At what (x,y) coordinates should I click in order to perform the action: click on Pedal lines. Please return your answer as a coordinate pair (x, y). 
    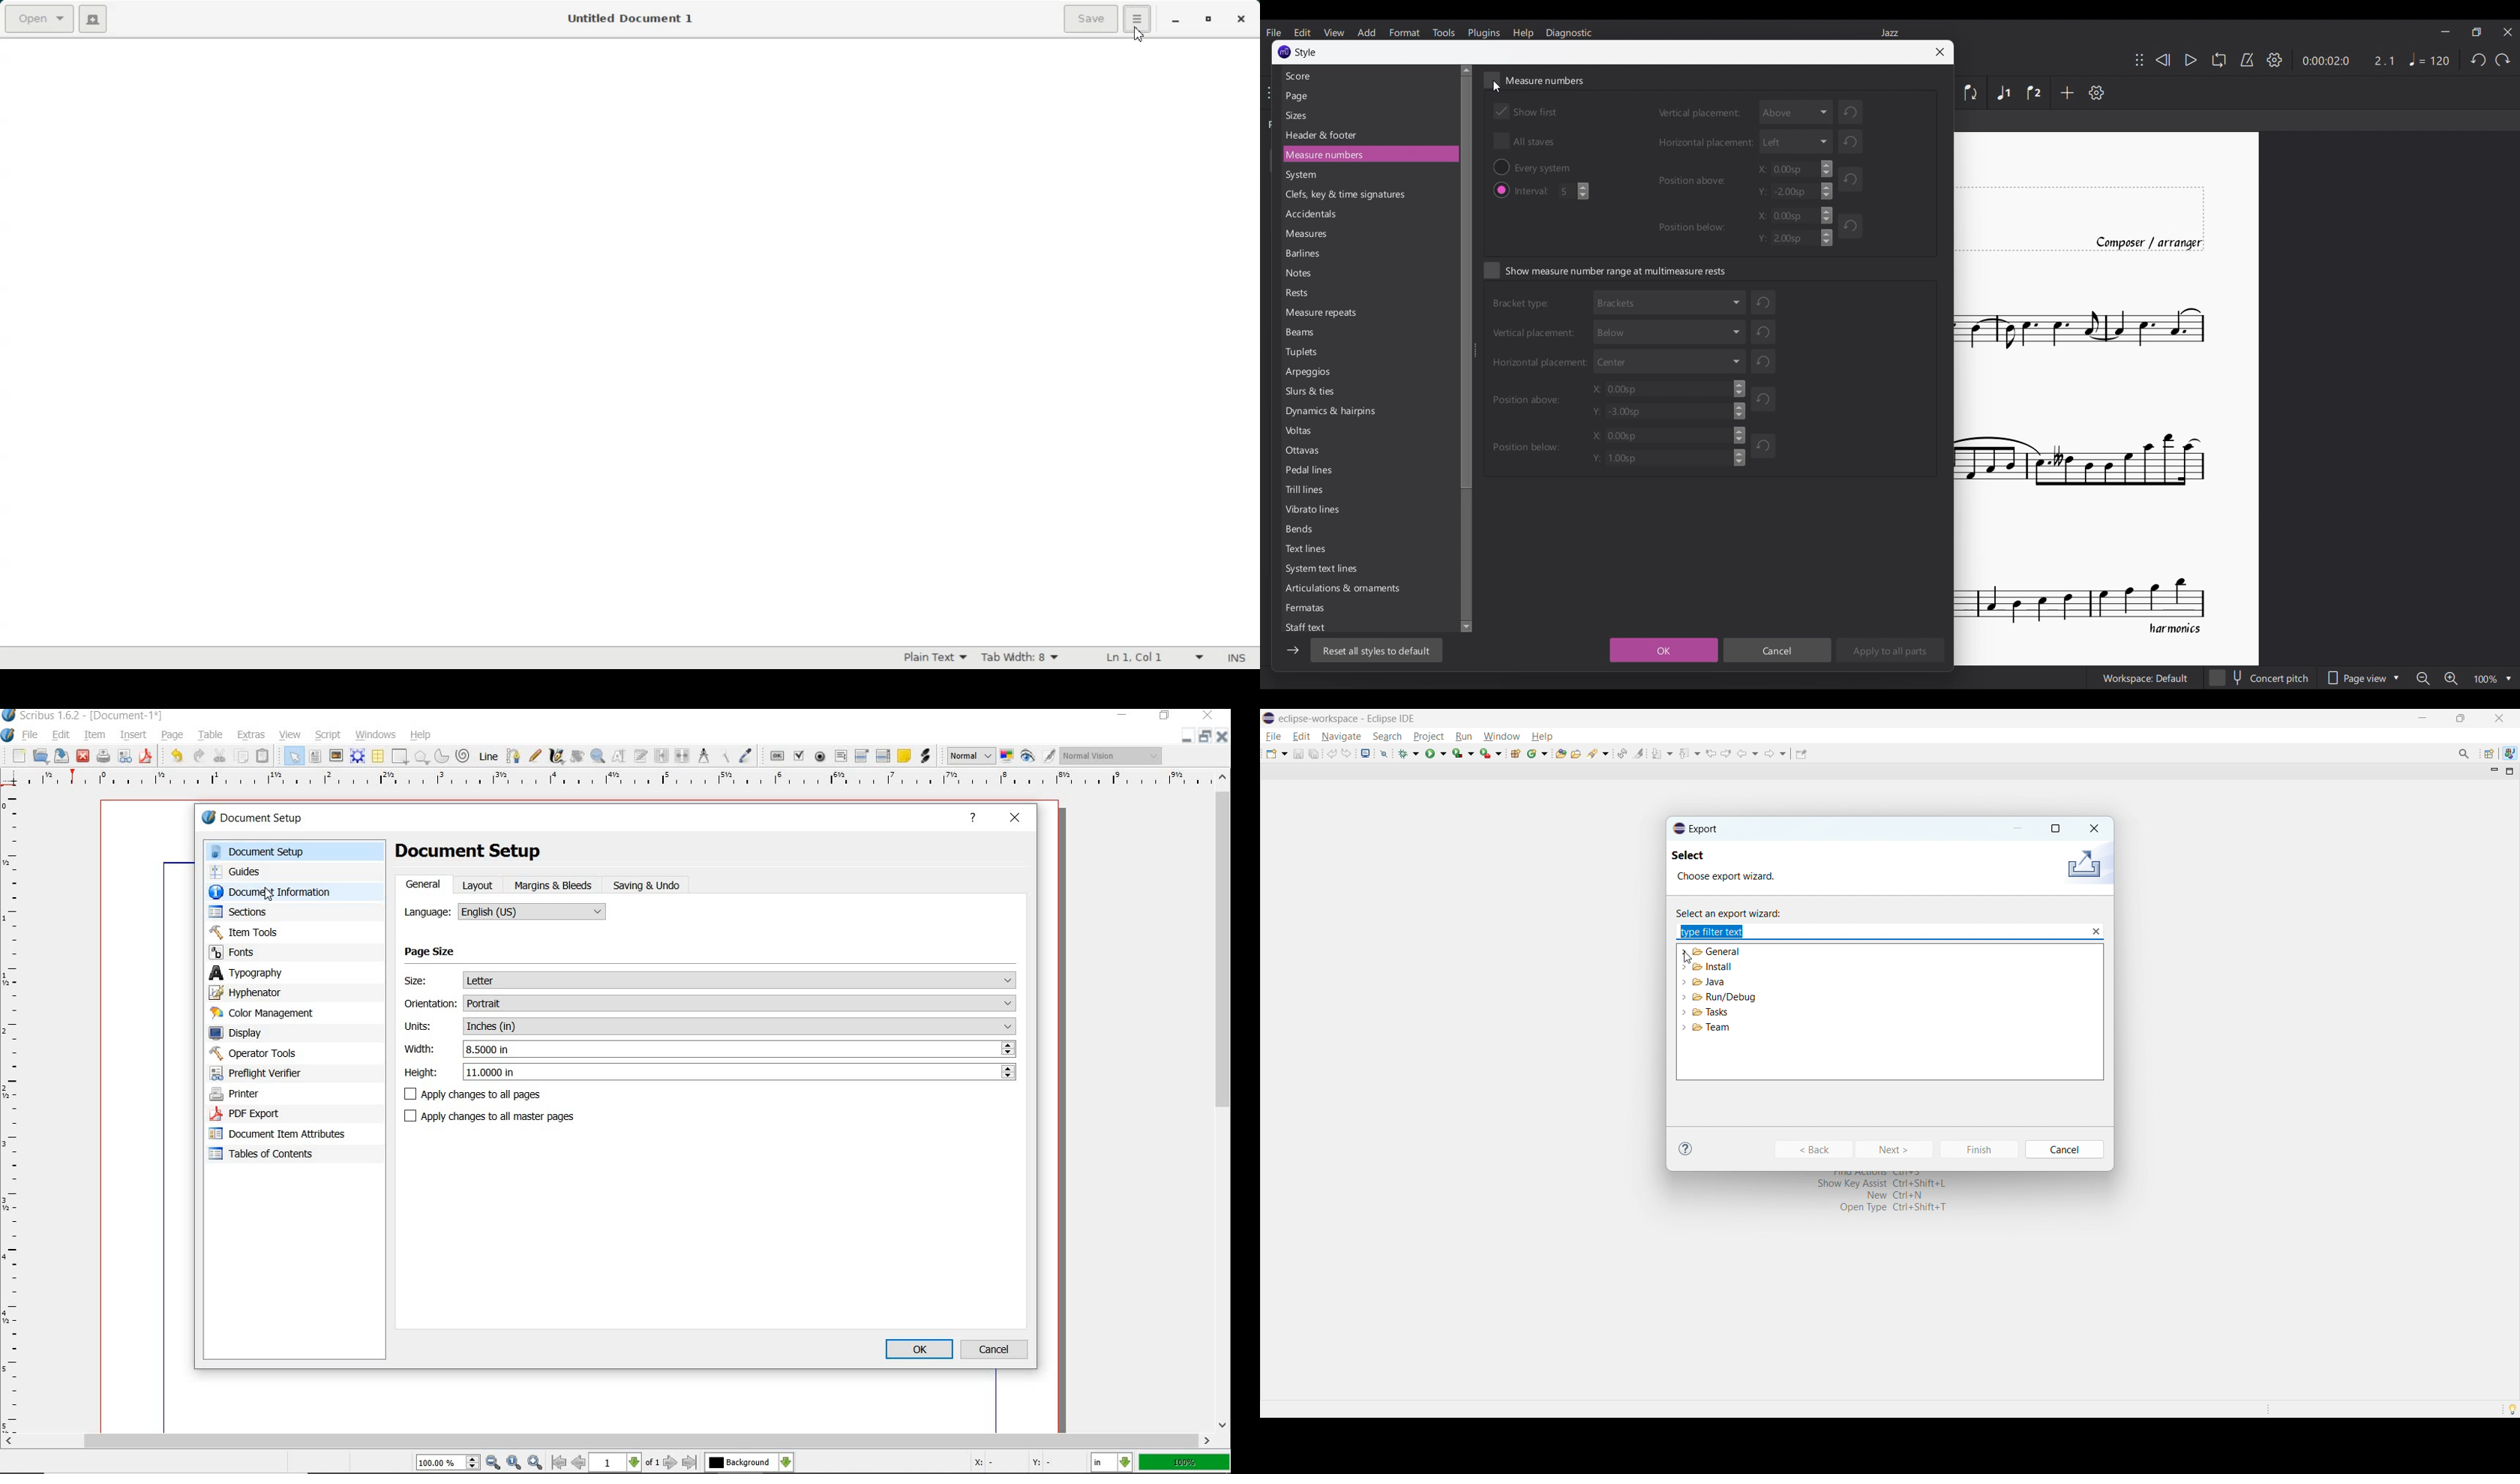
    Looking at the image, I should click on (1311, 471).